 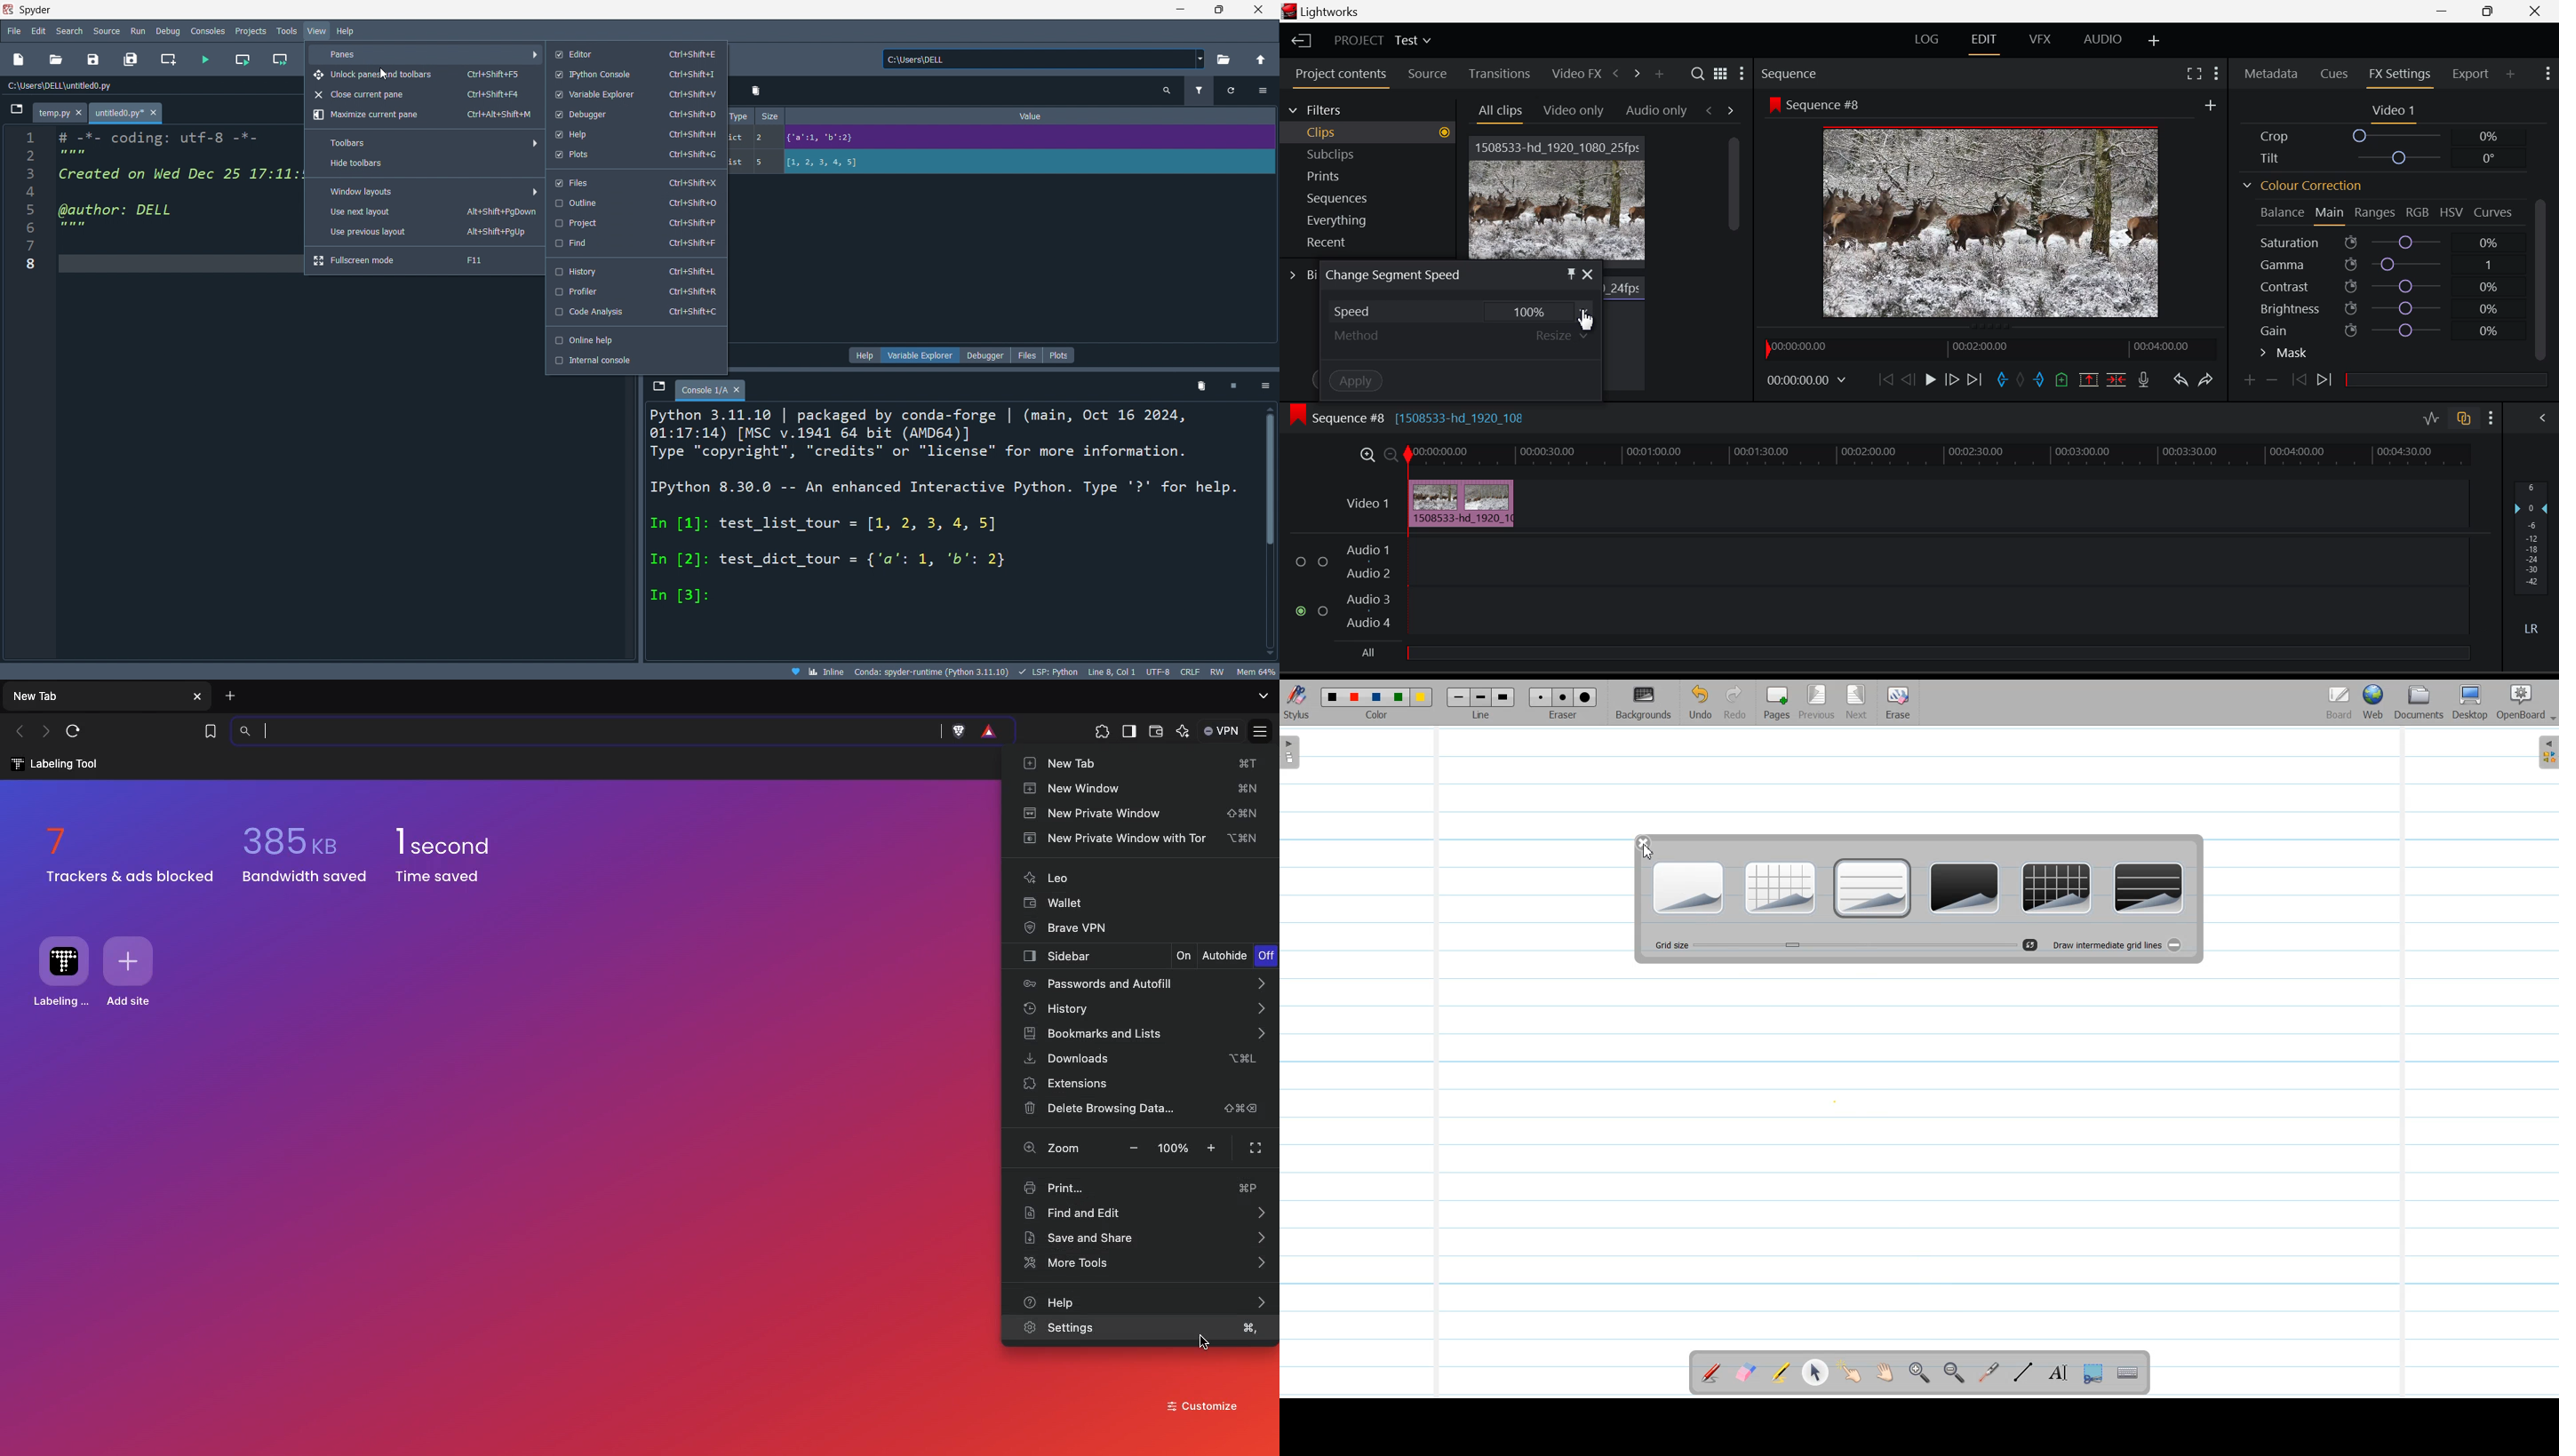 What do you see at coordinates (1060, 355) in the screenshot?
I see `plots` at bounding box center [1060, 355].